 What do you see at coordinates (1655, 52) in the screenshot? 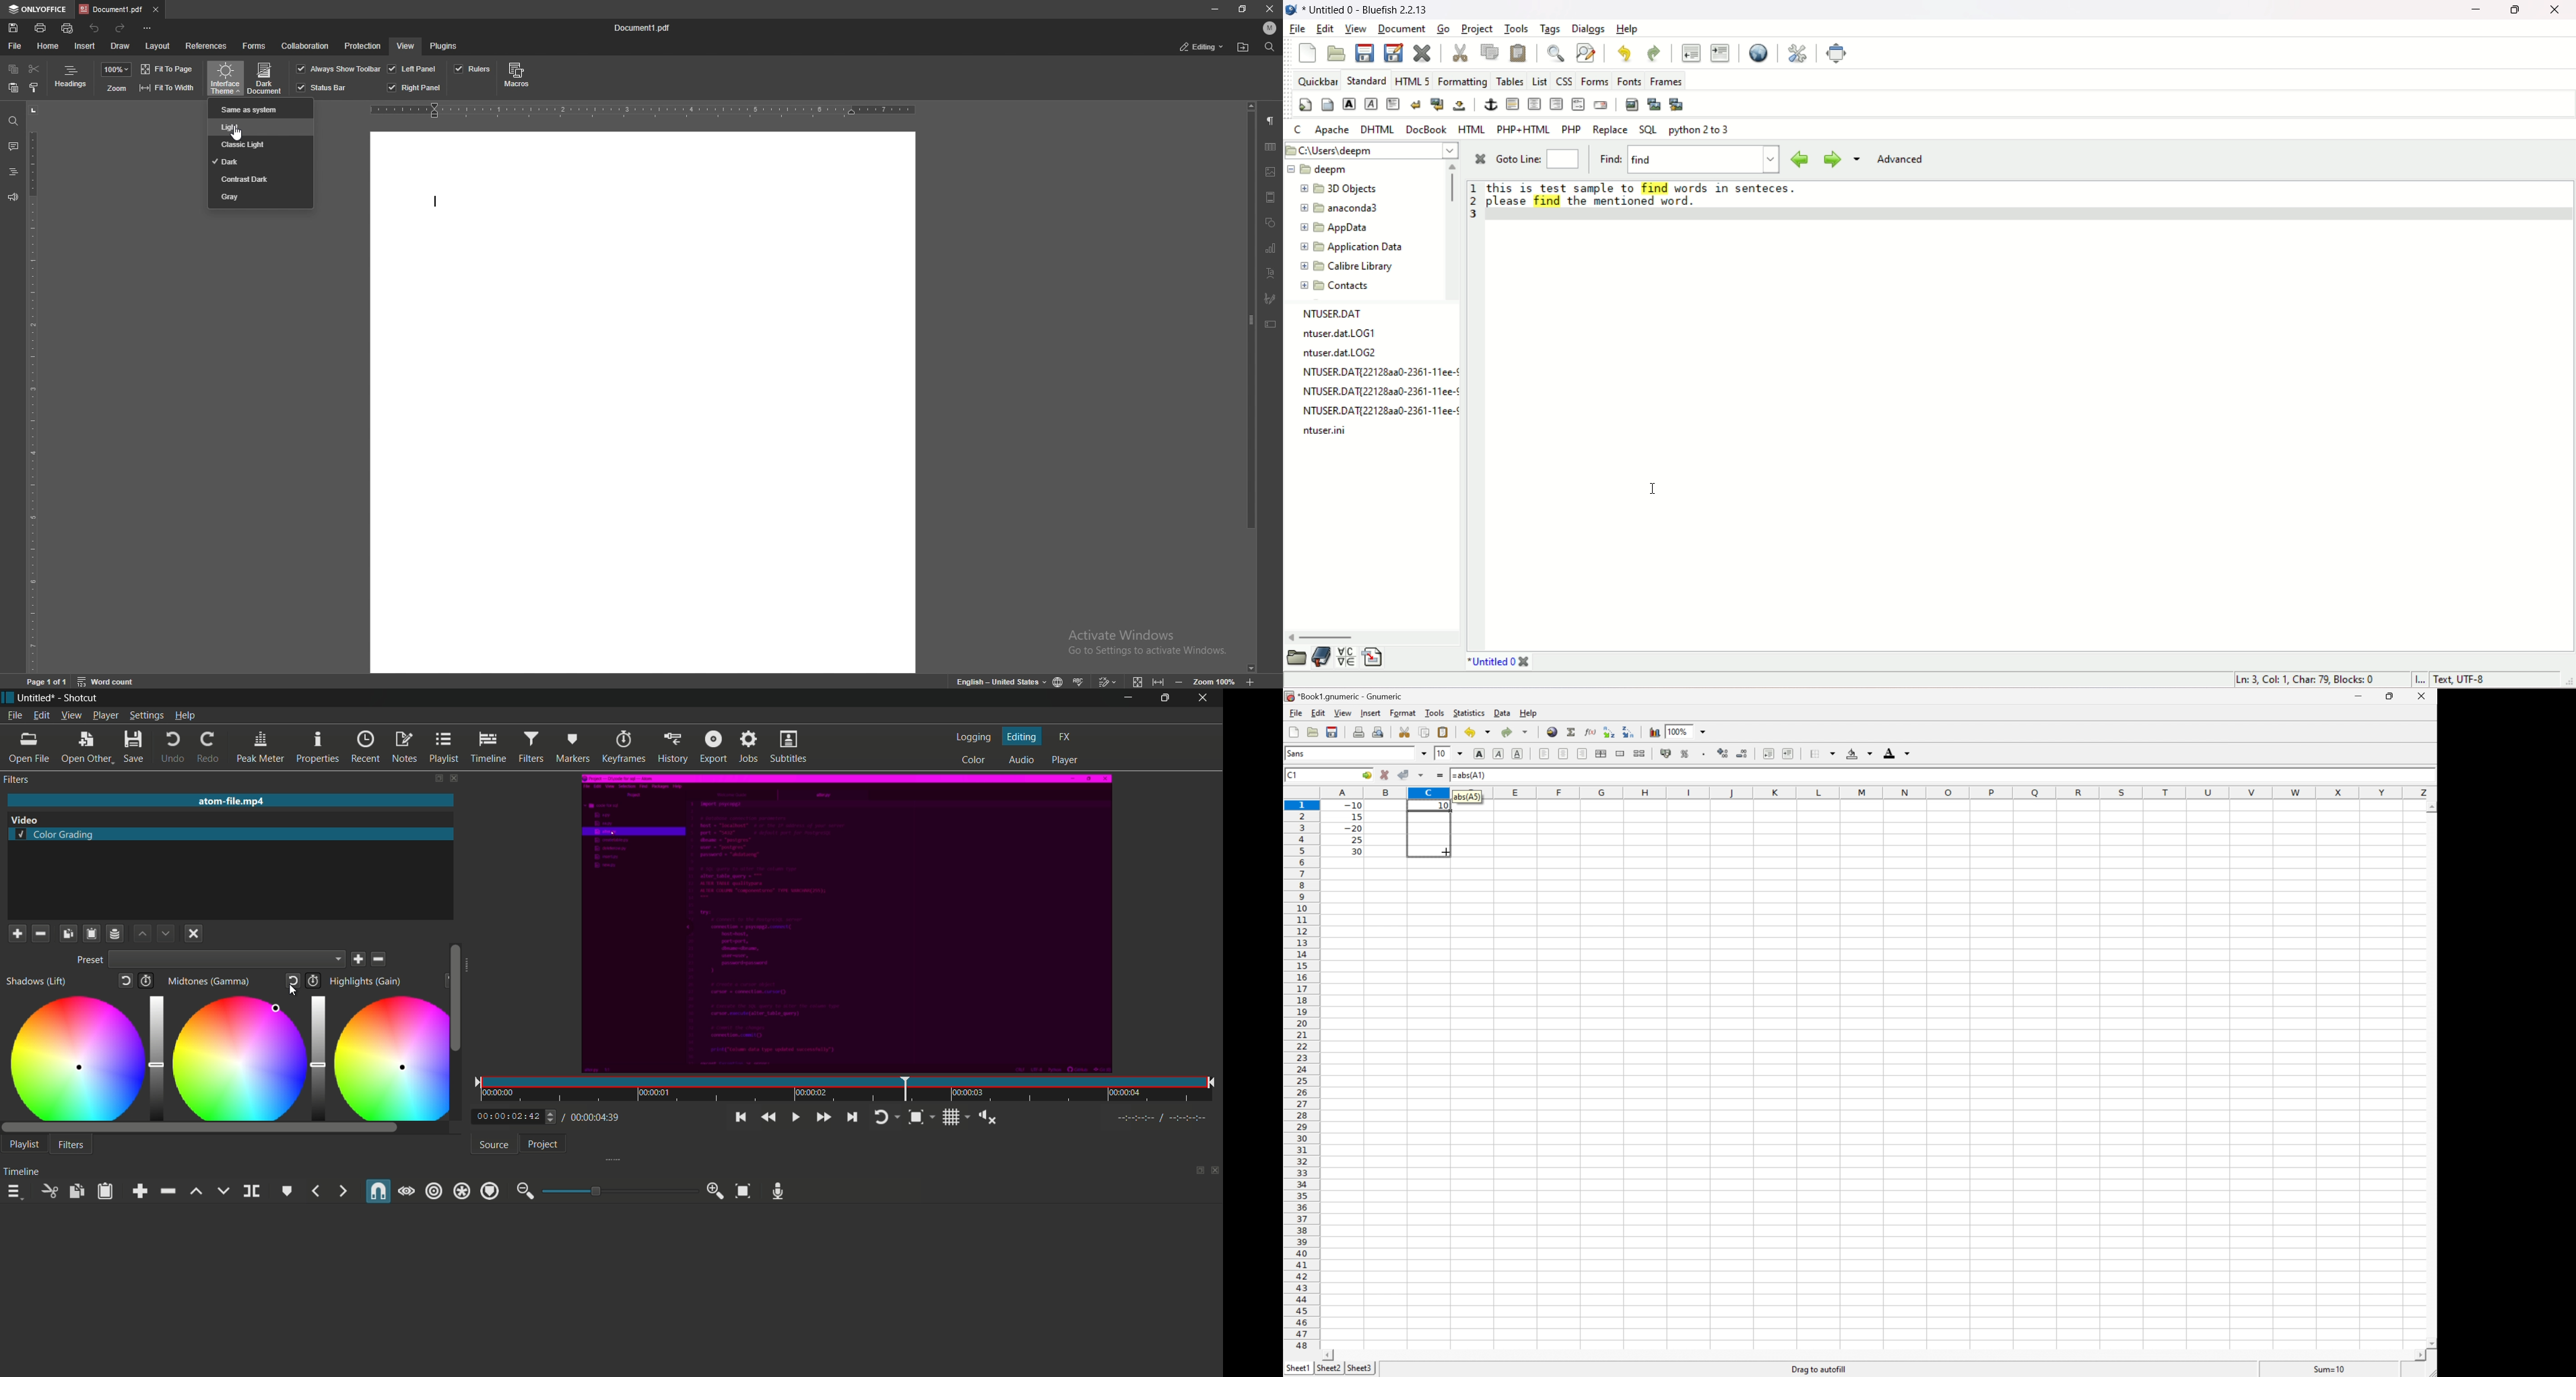
I see `redo` at bounding box center [1655, 52].